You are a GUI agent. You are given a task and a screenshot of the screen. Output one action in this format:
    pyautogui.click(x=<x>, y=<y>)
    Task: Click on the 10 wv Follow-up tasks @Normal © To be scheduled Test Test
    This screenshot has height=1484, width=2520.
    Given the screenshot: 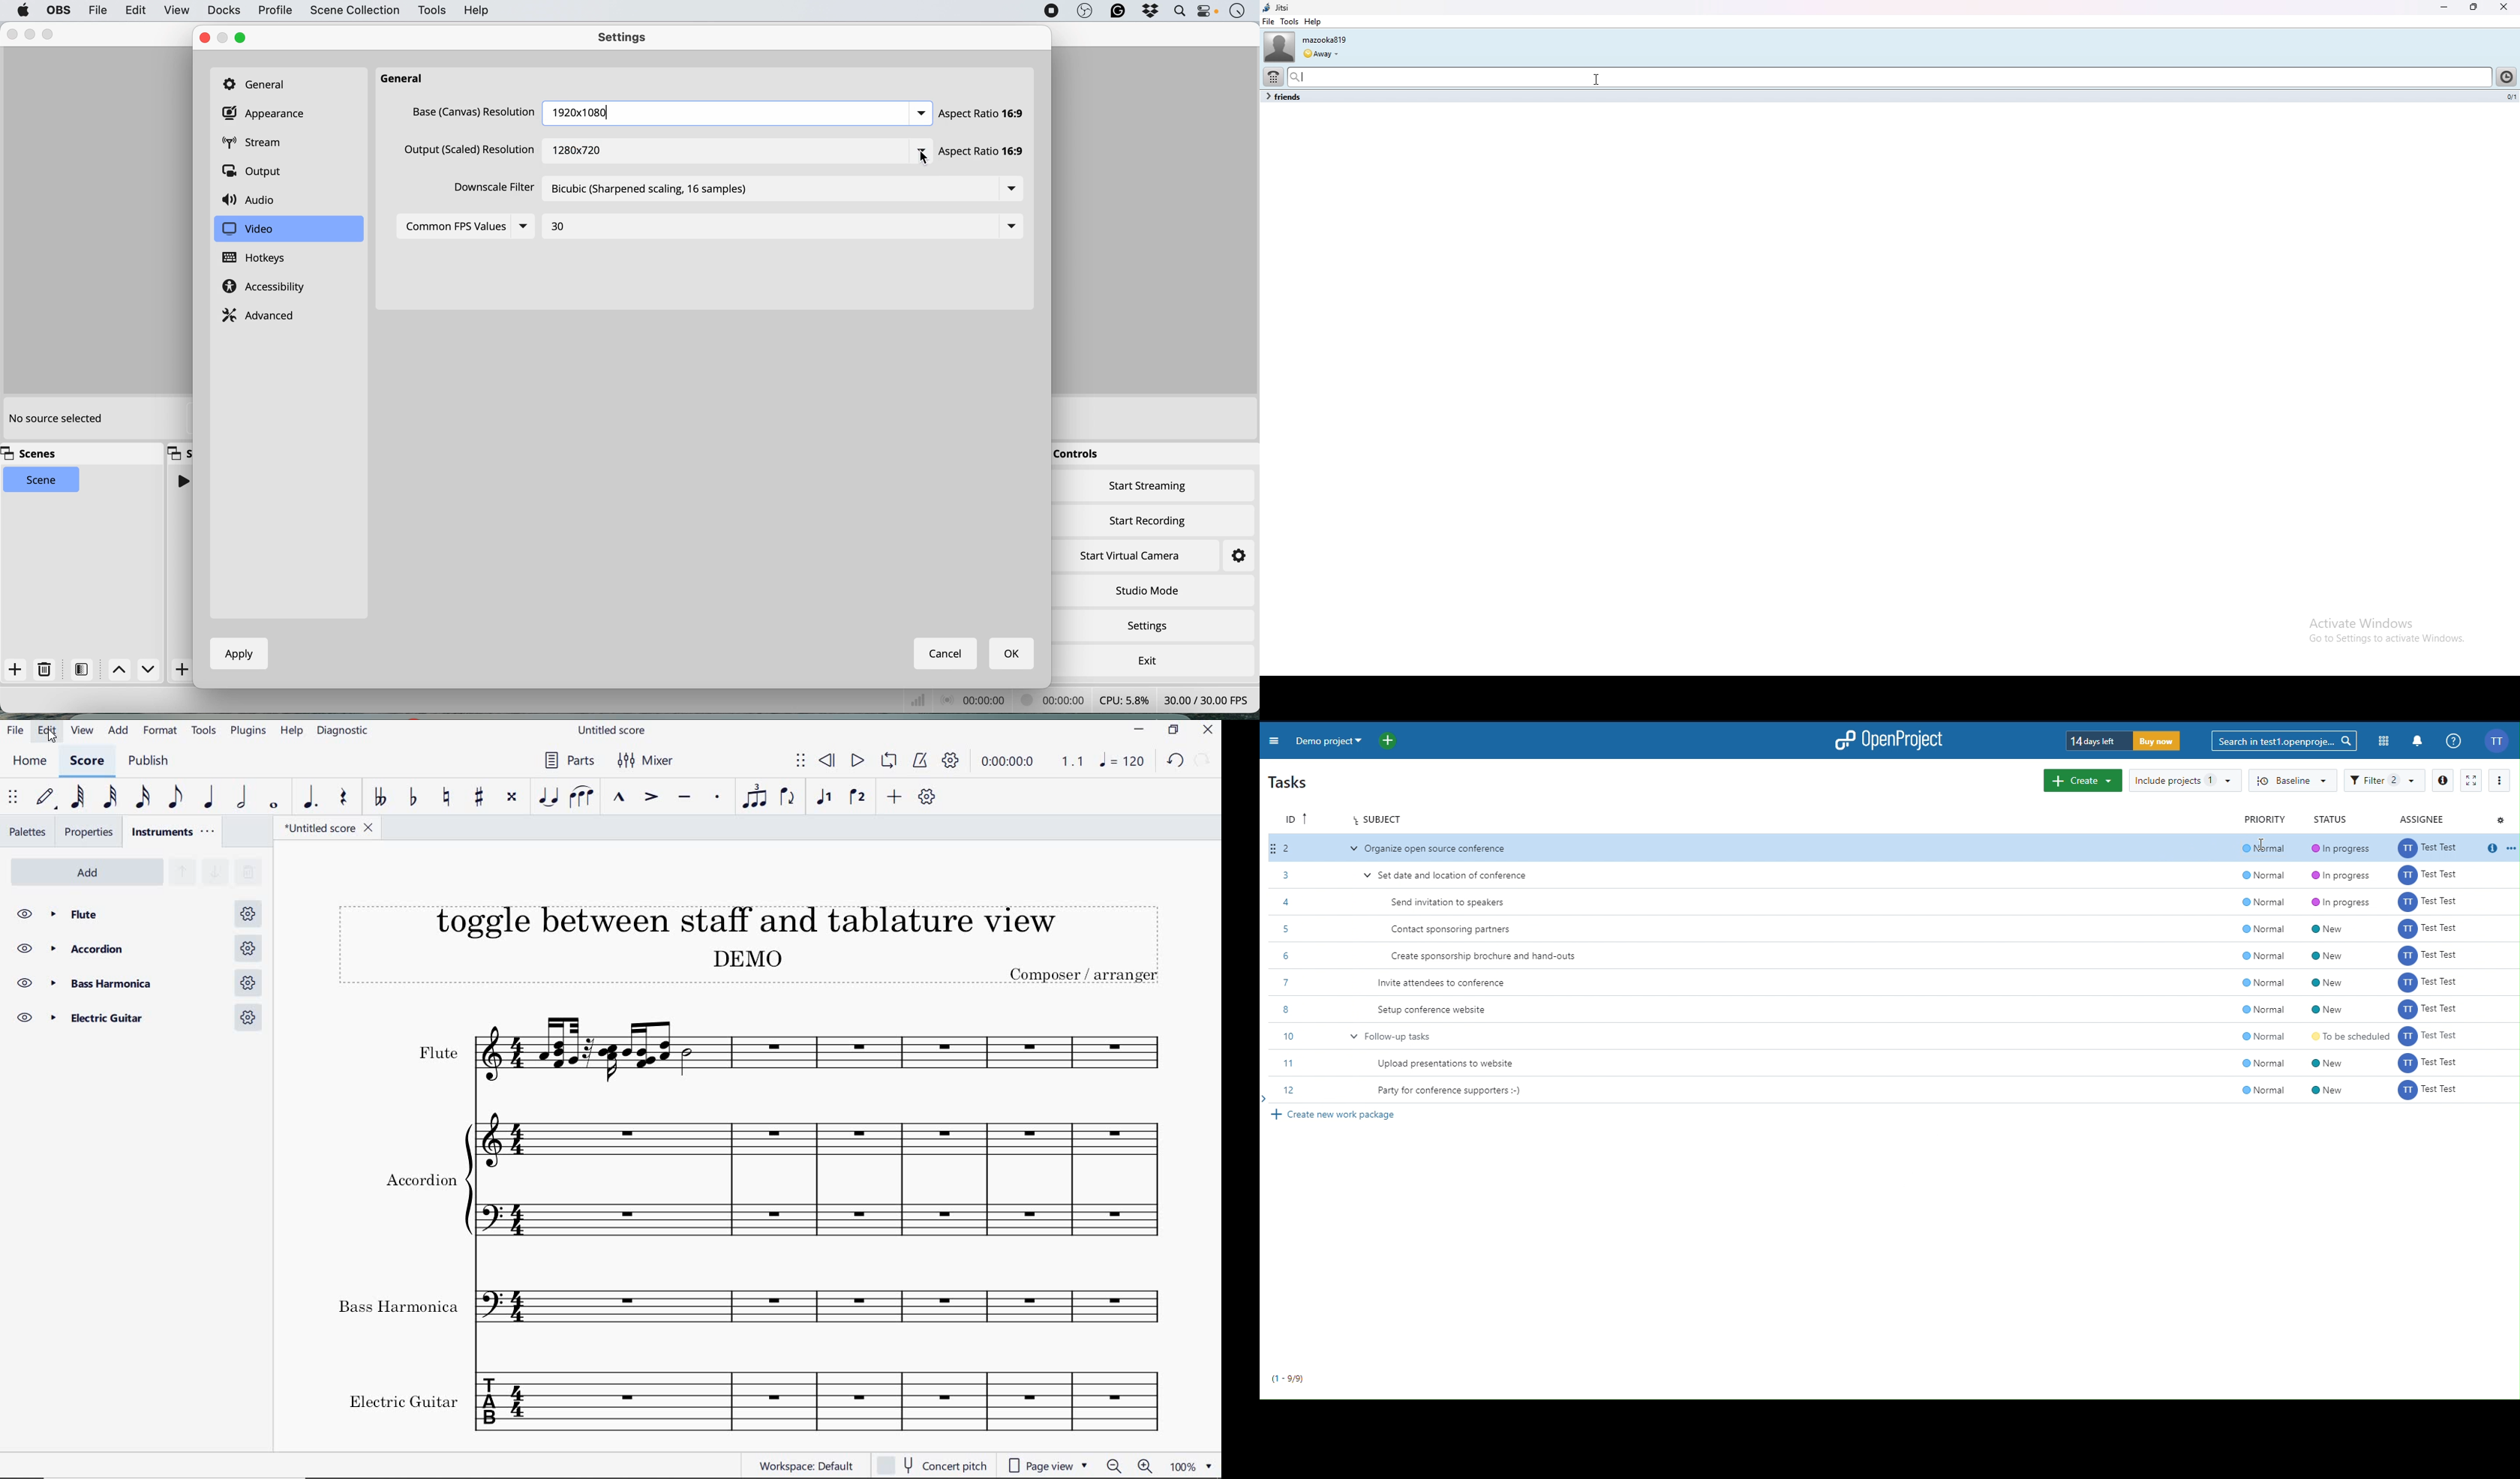 What is the action you would take?
    pyautogui.click(x=1896, y=1035)
    